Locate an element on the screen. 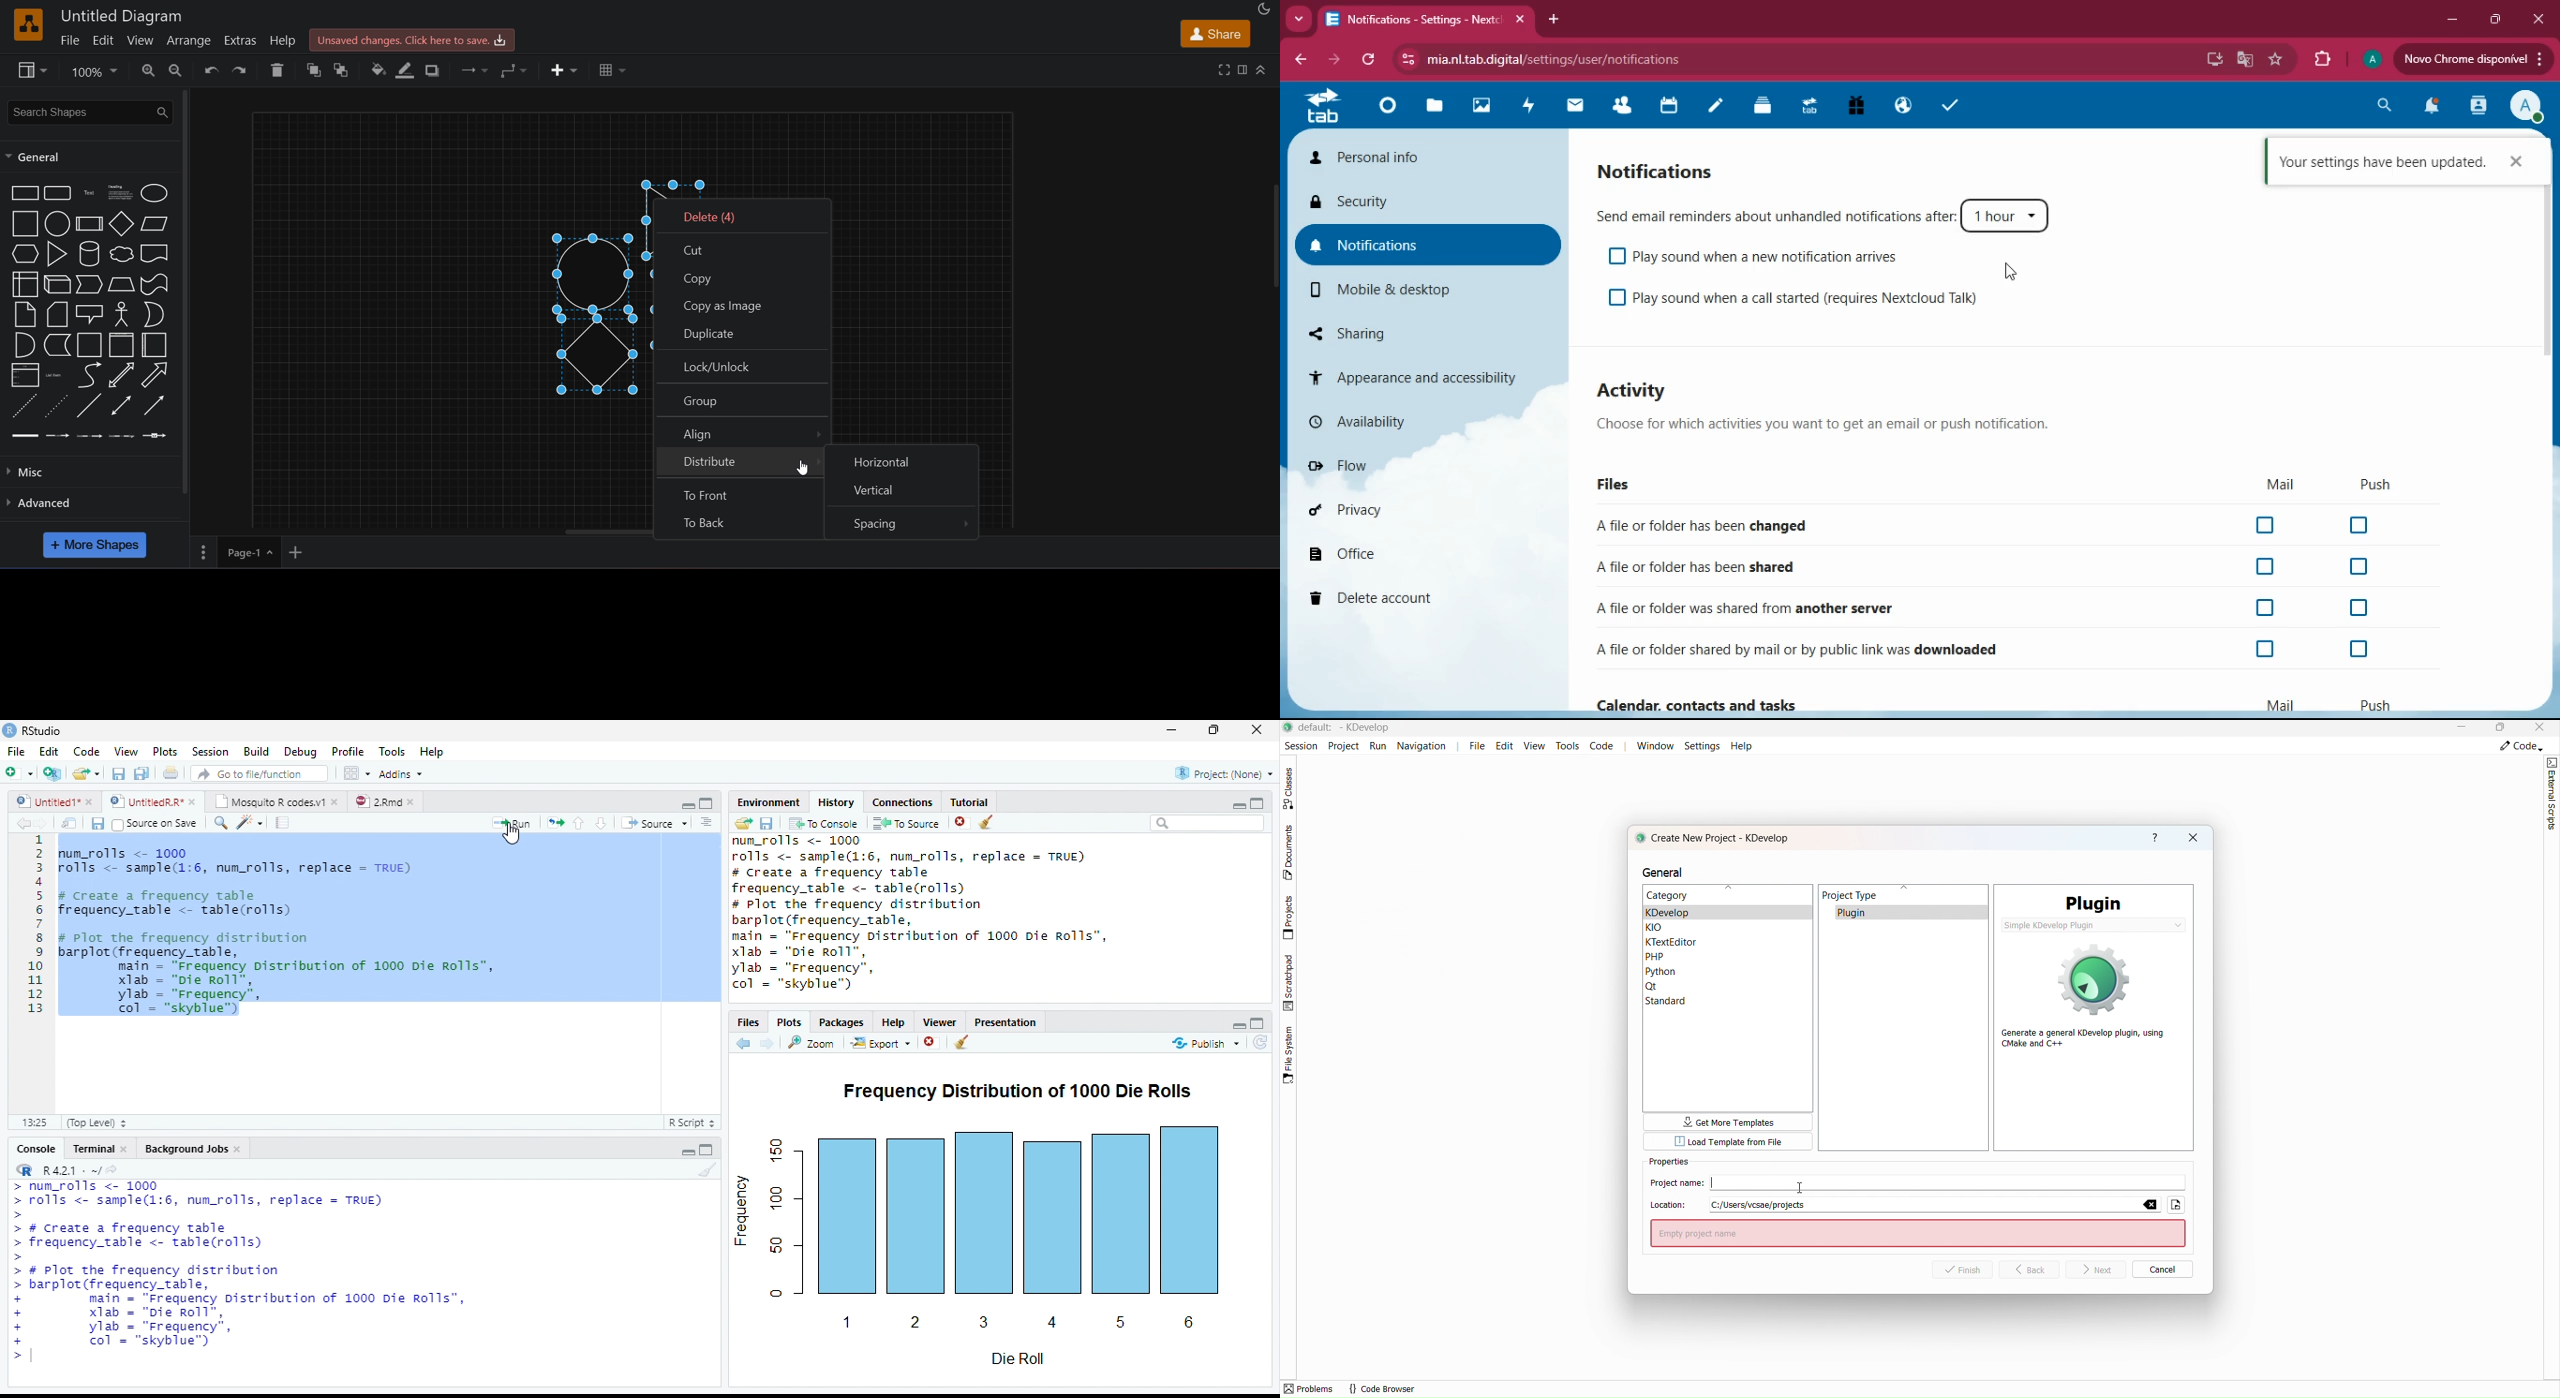  collapase/expand is located at coordinates (1262, 69).